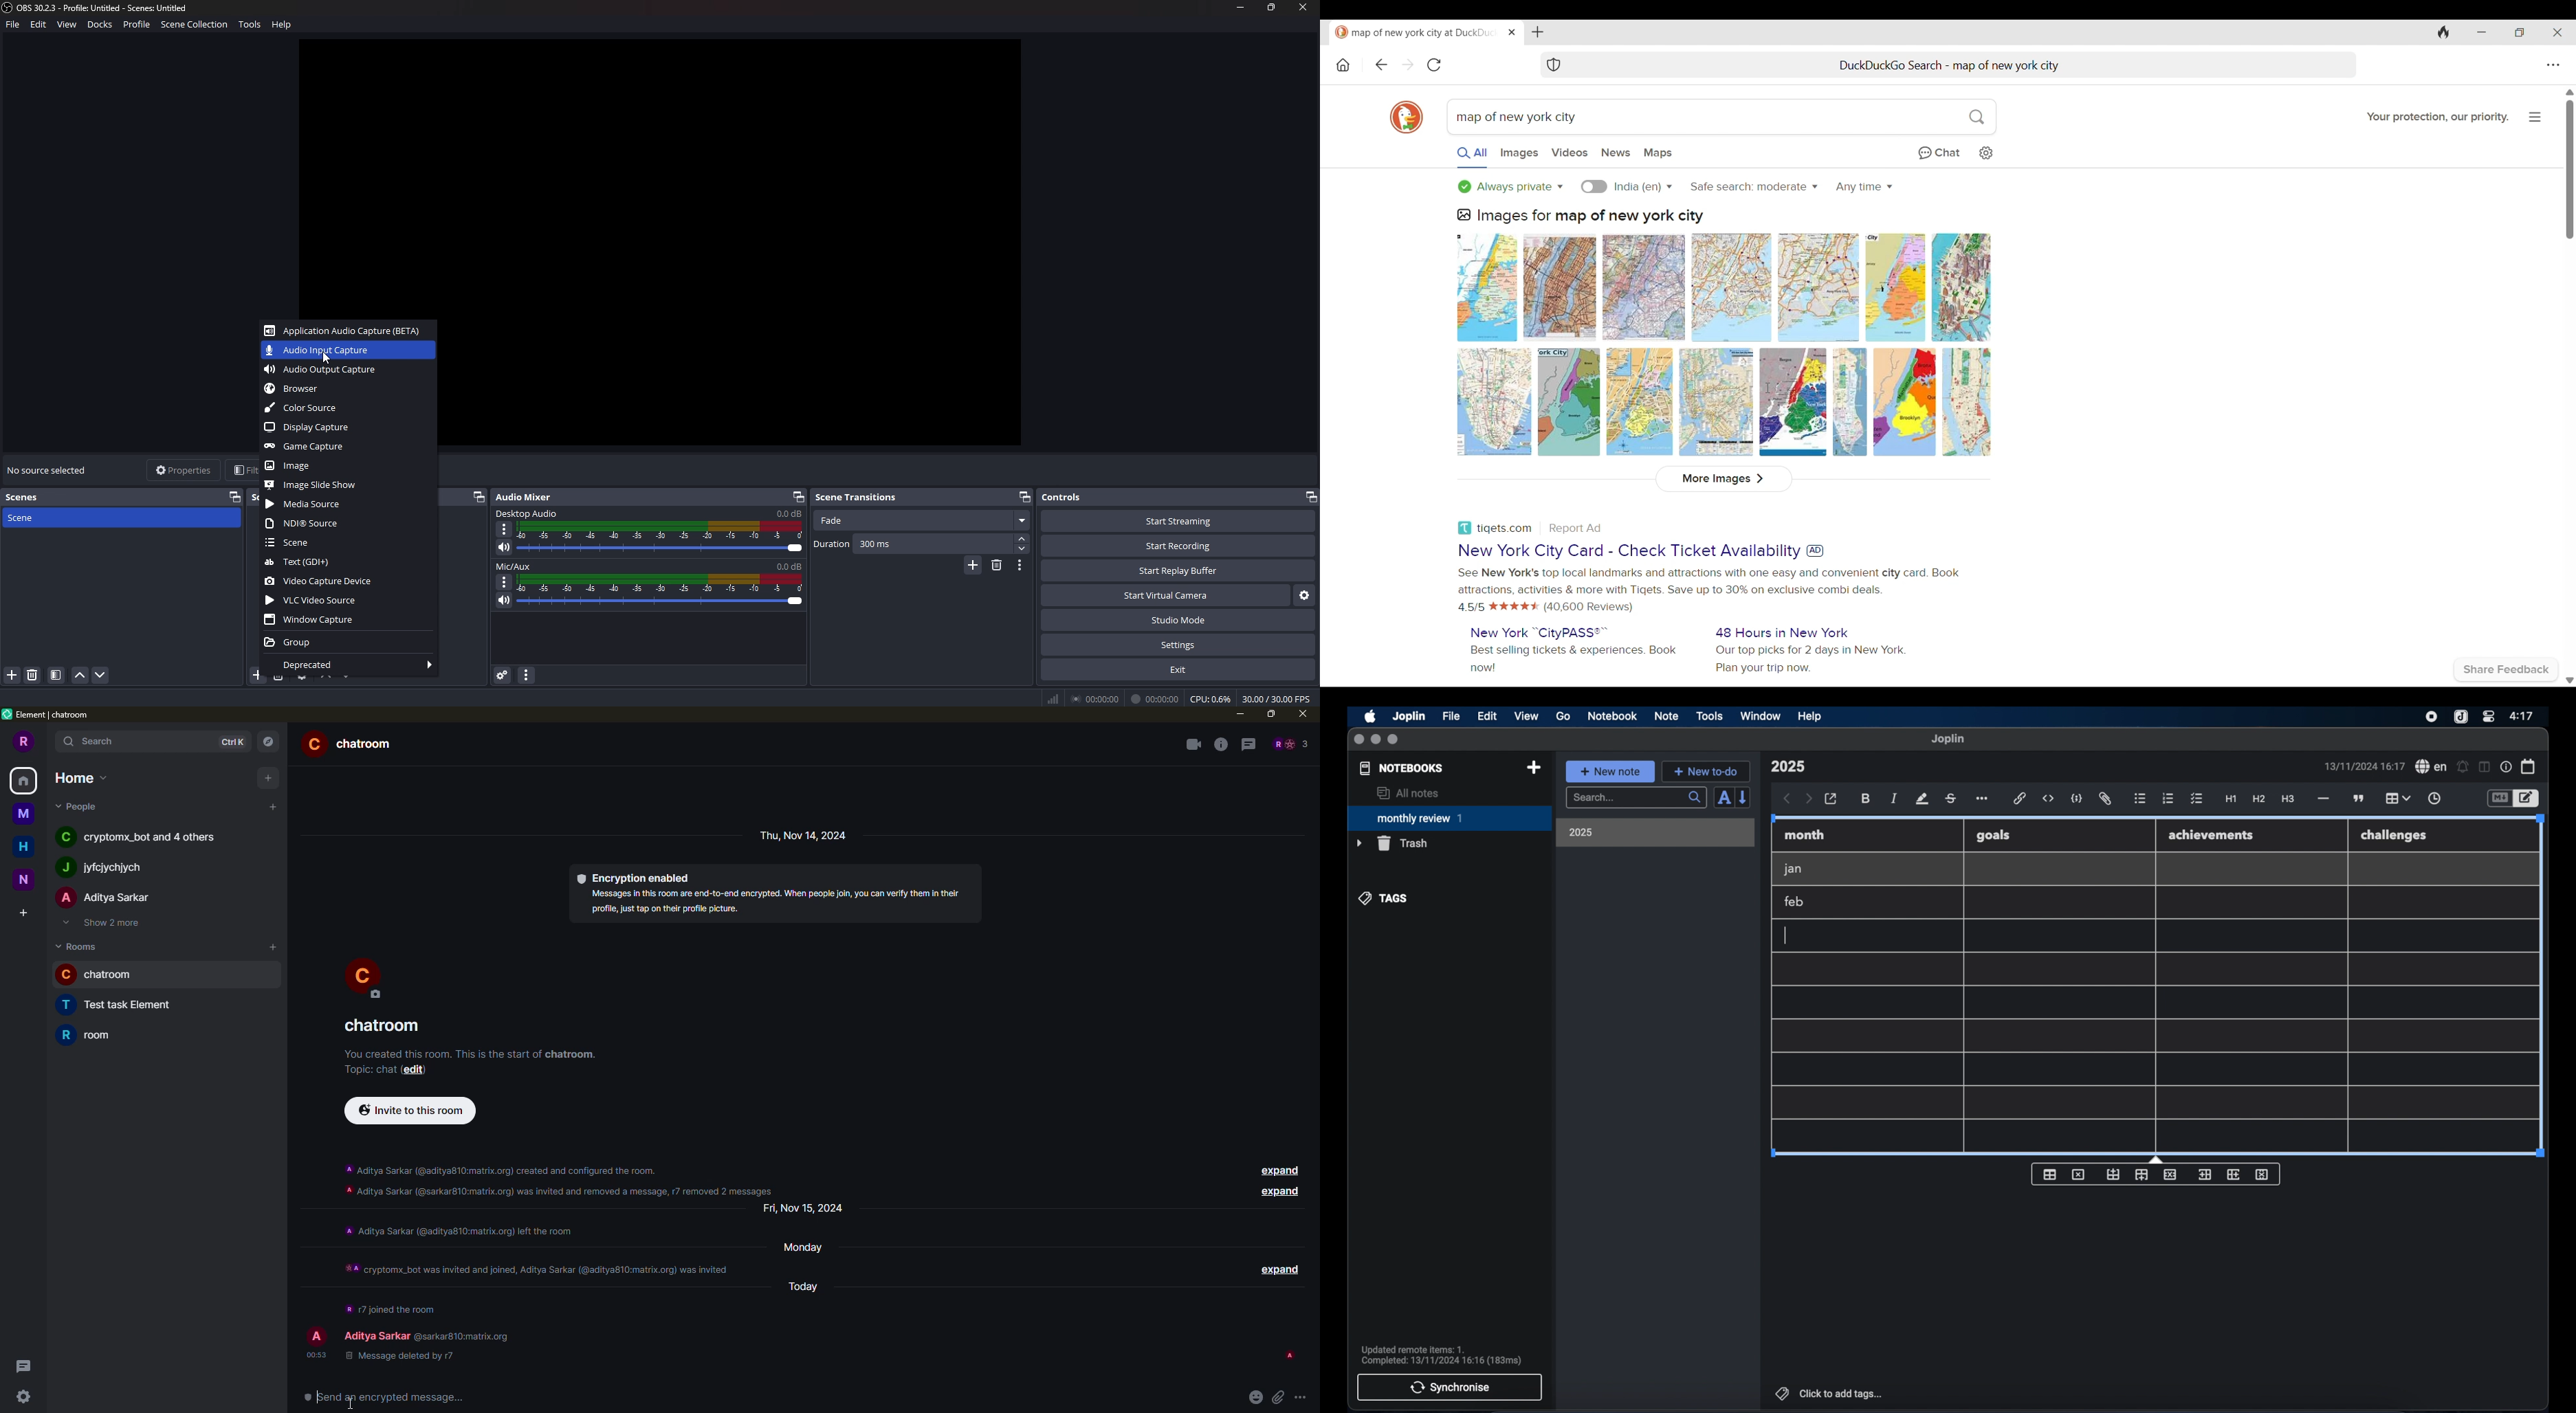  I want to click on Search tab, so click(2208, 65).